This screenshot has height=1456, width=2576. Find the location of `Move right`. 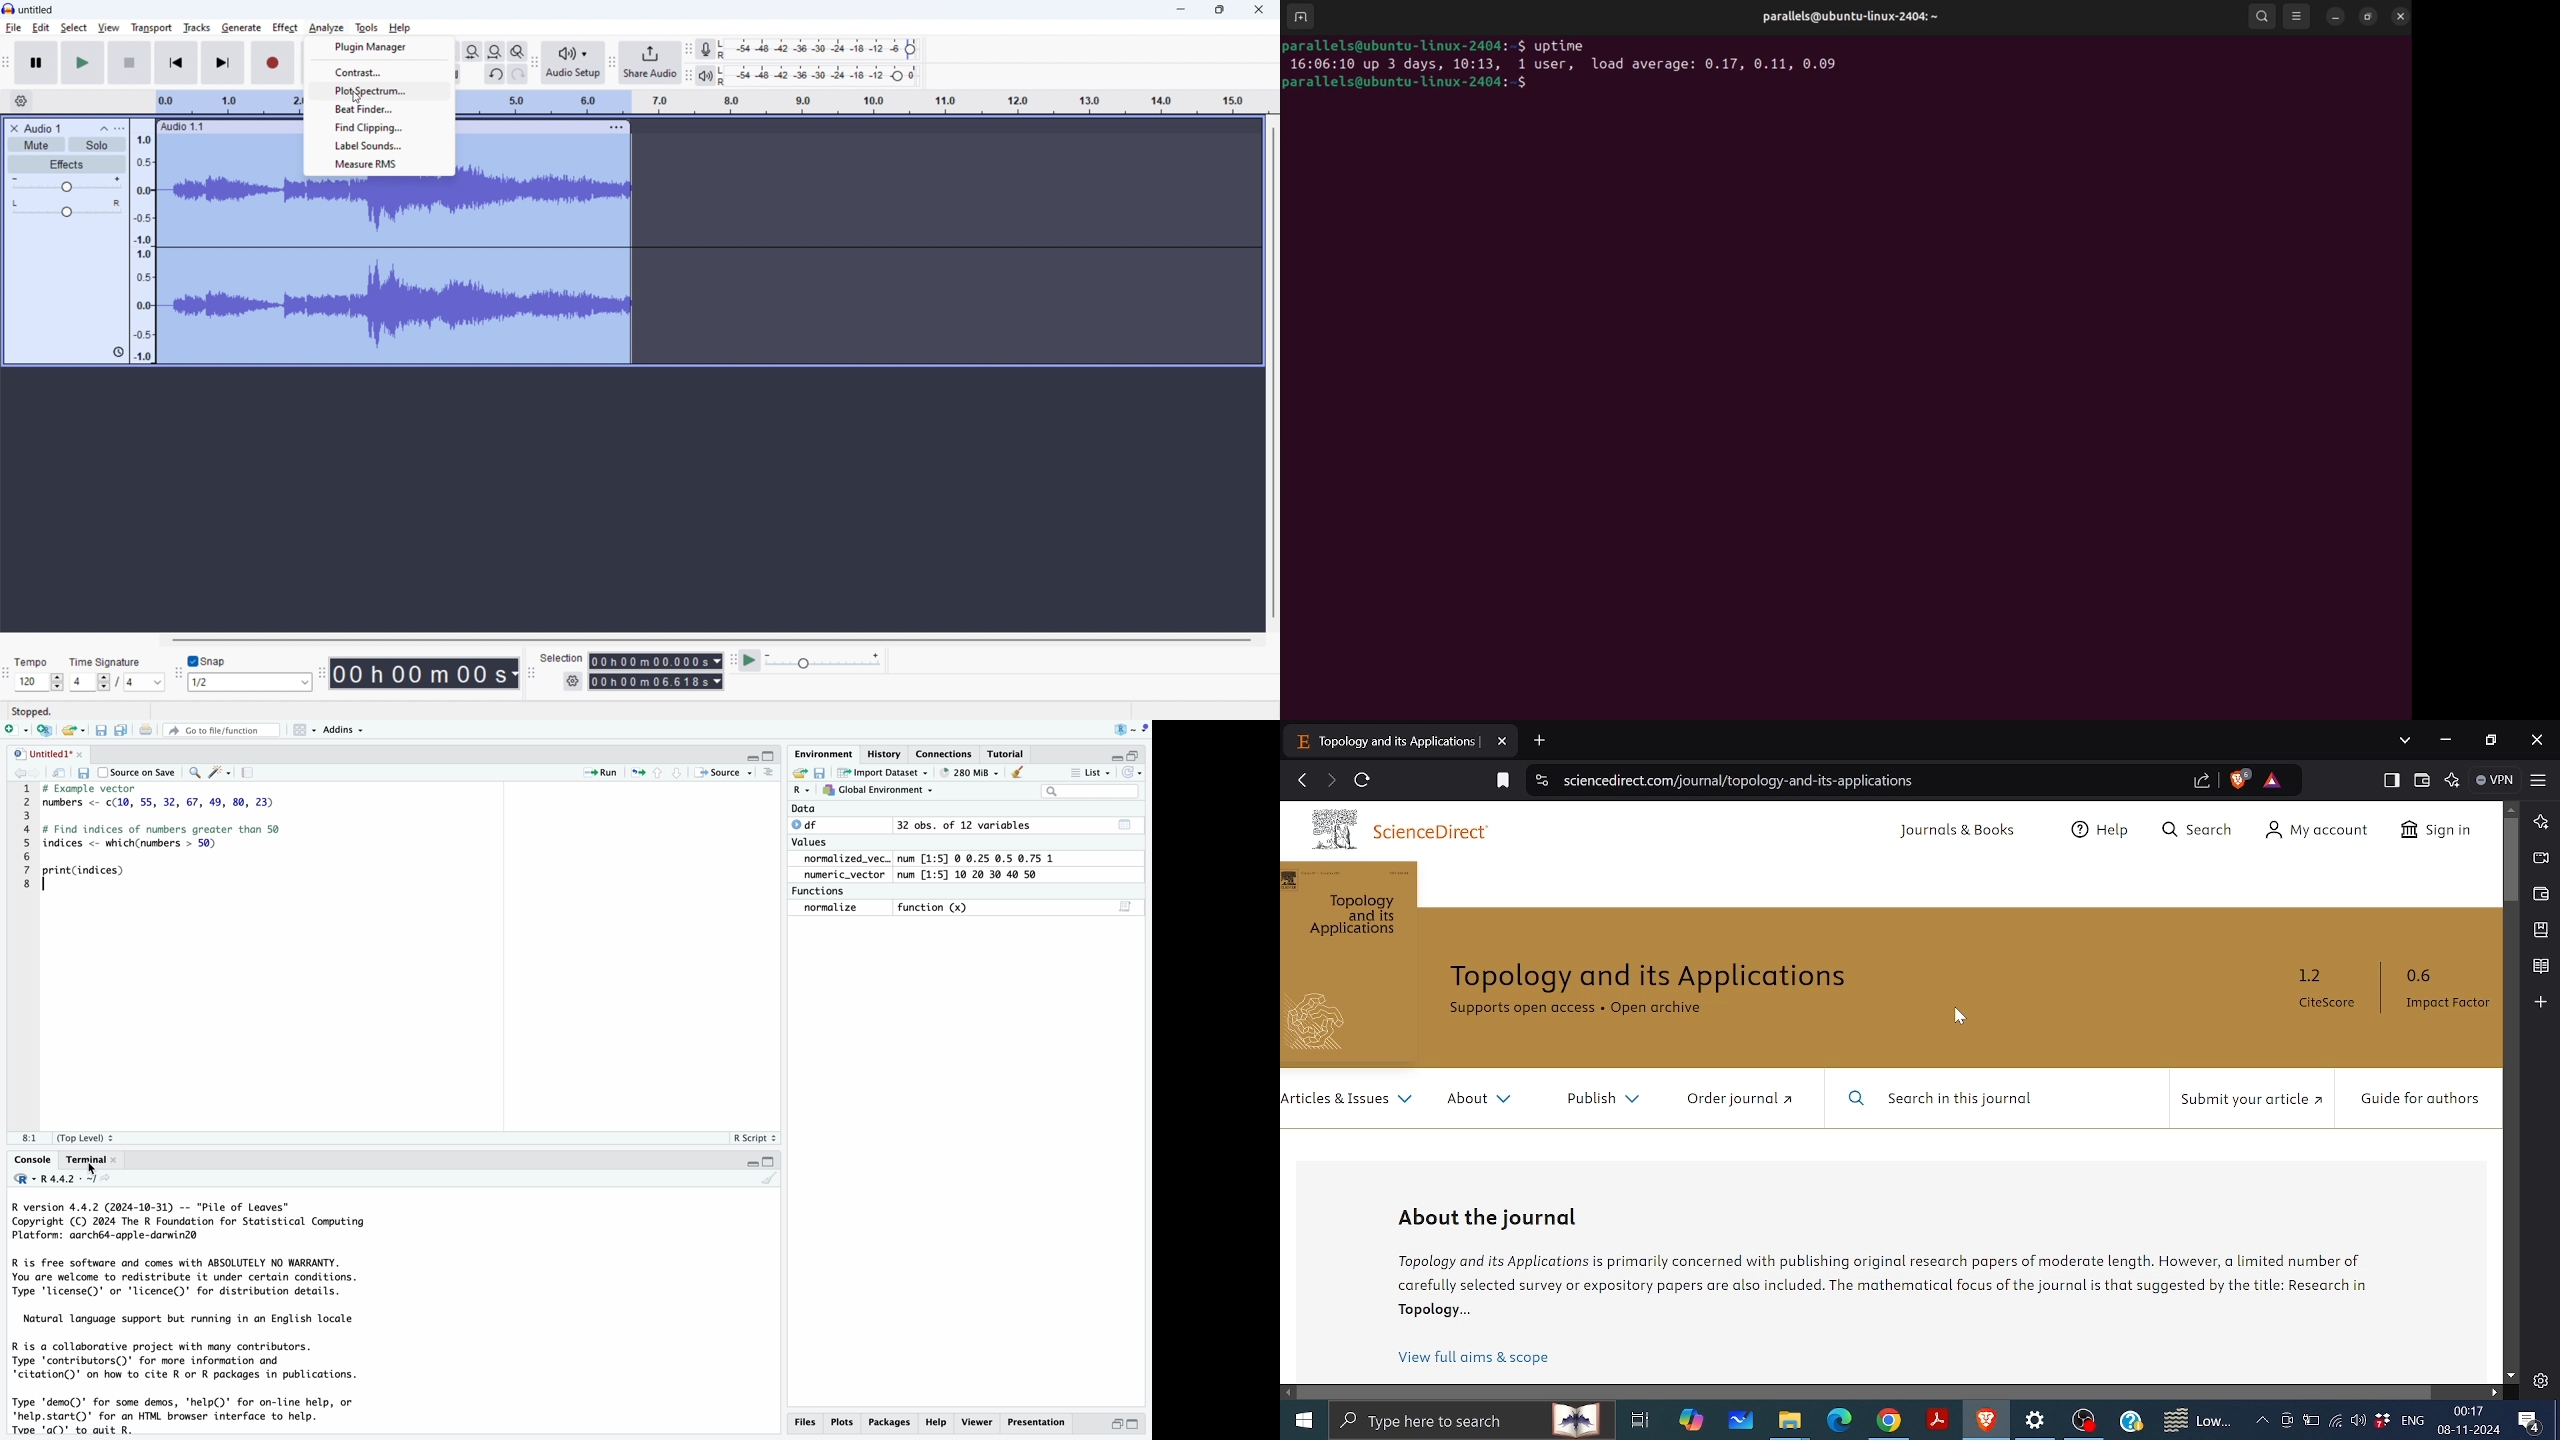

Move right is located at coordinates (2493, 1392).